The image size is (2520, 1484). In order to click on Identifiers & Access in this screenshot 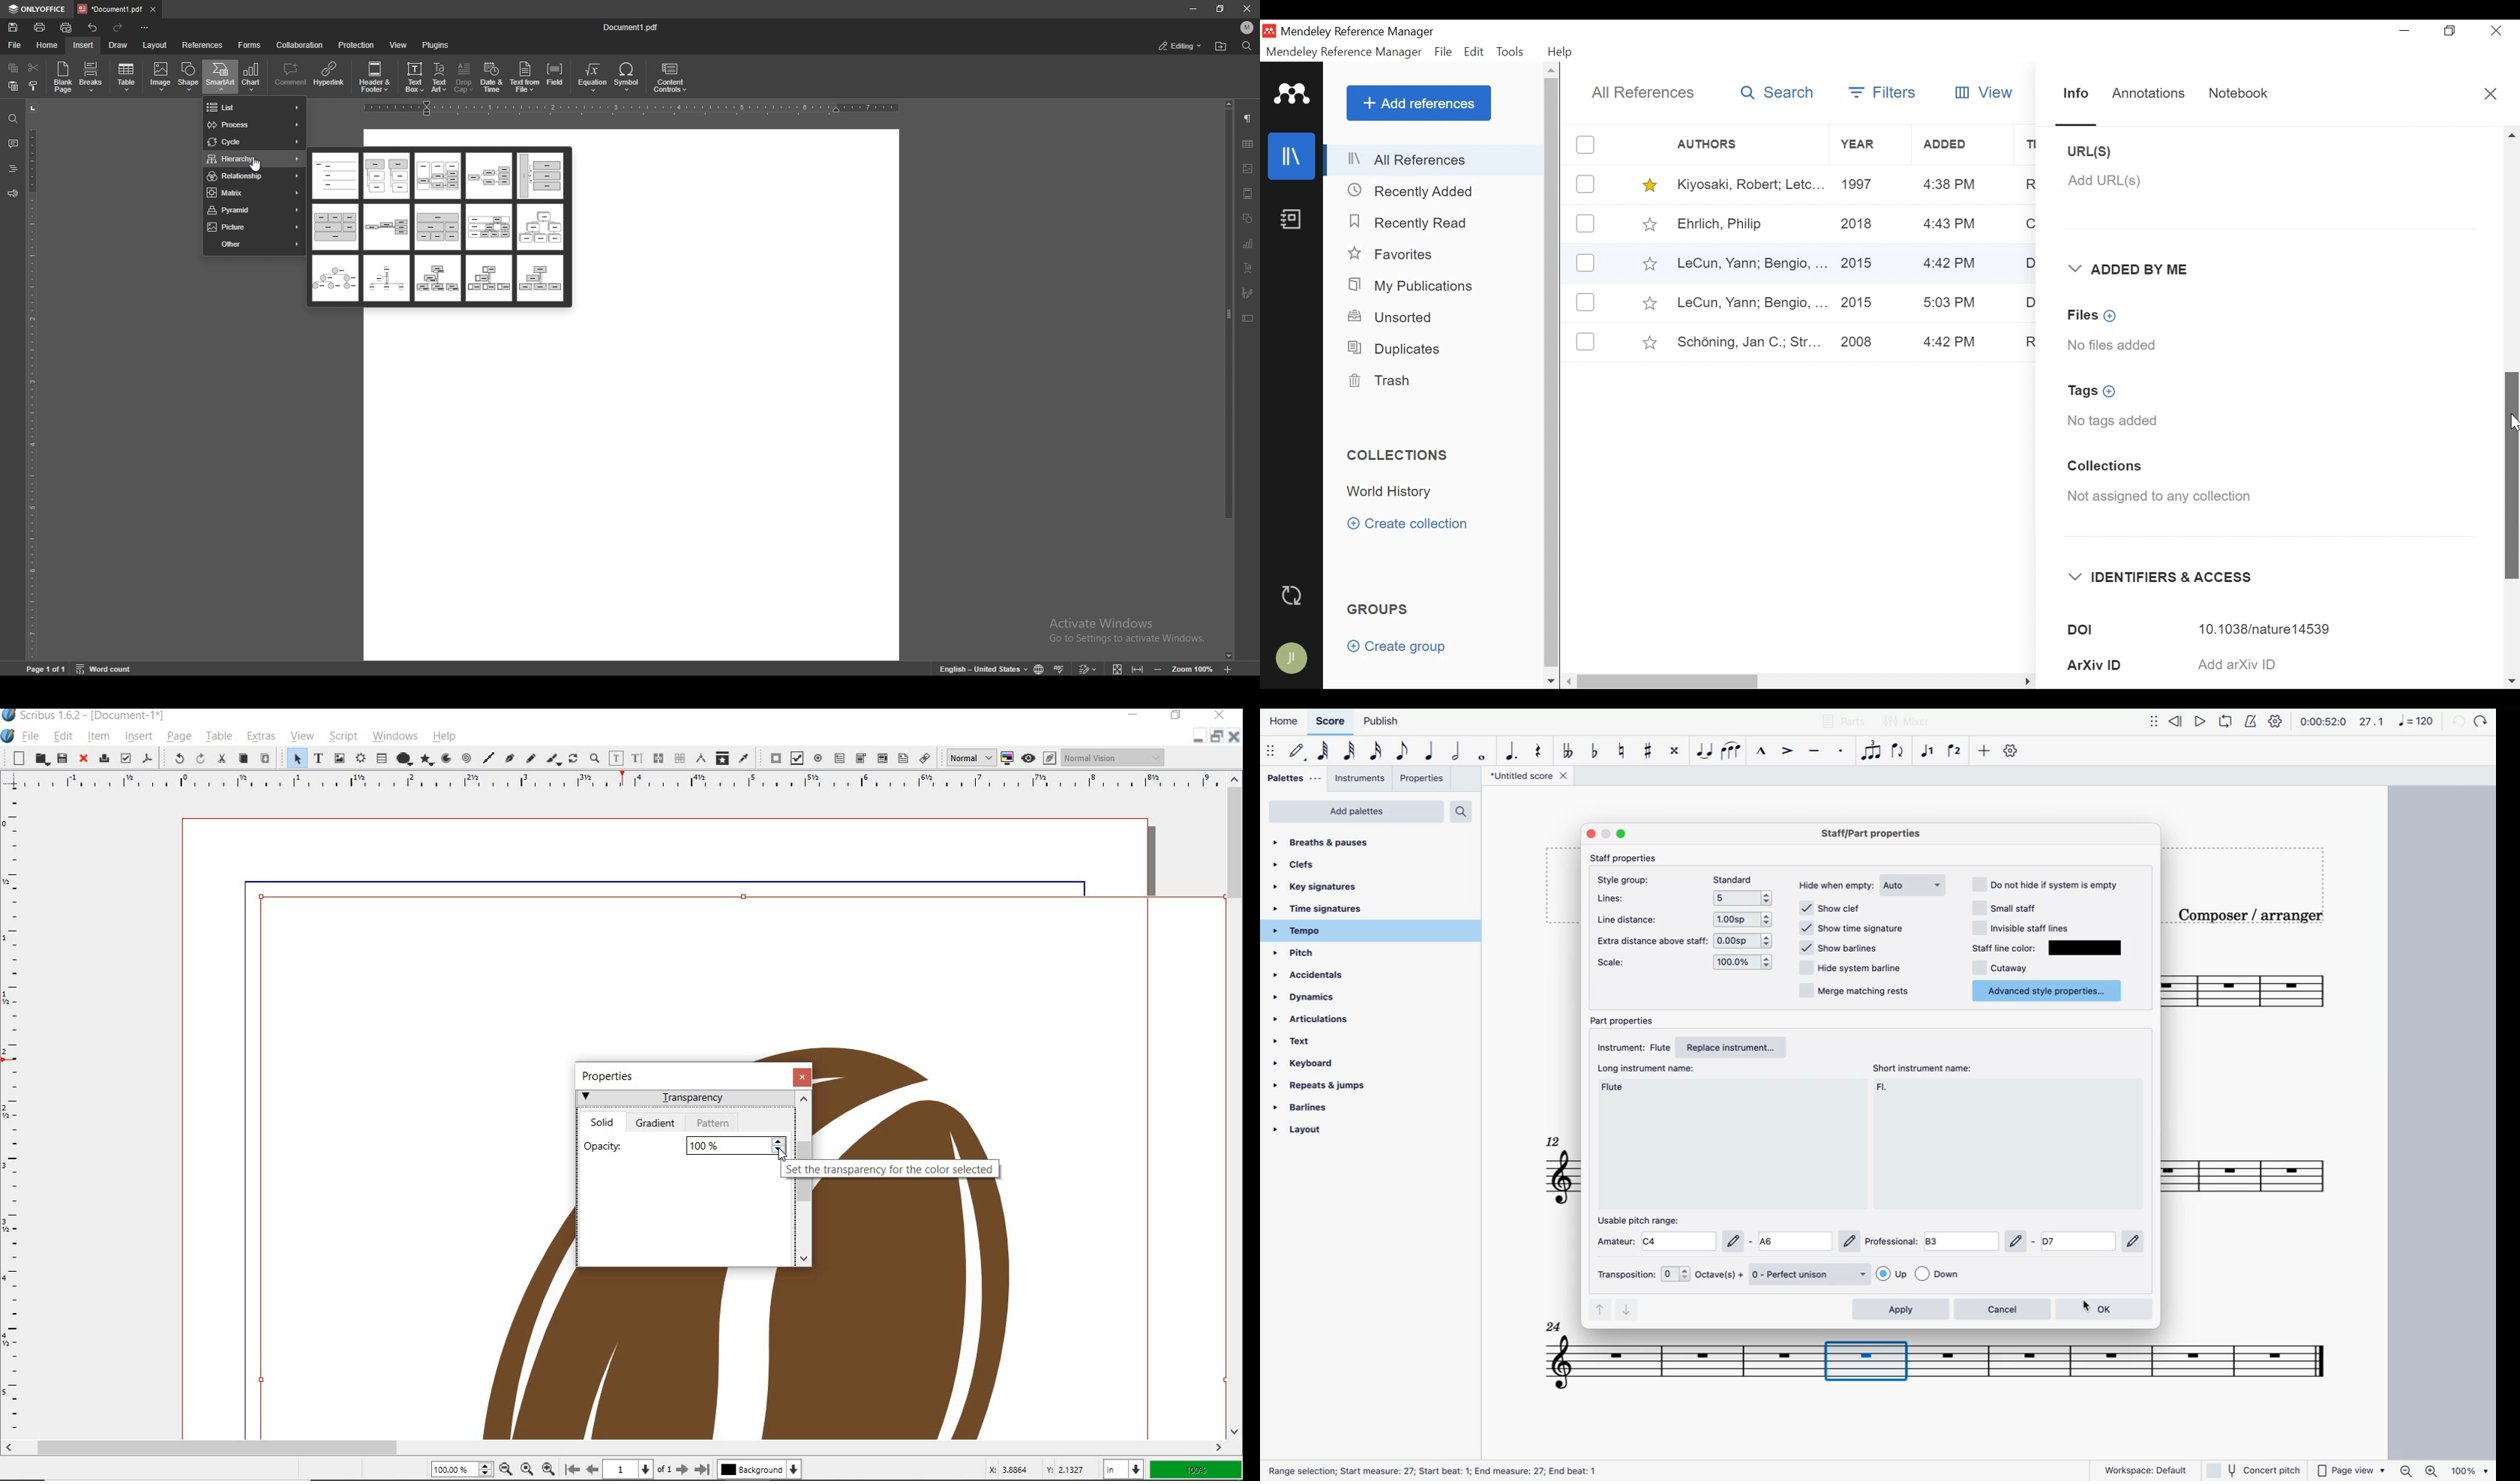, I will do `click(2164, 577)`.